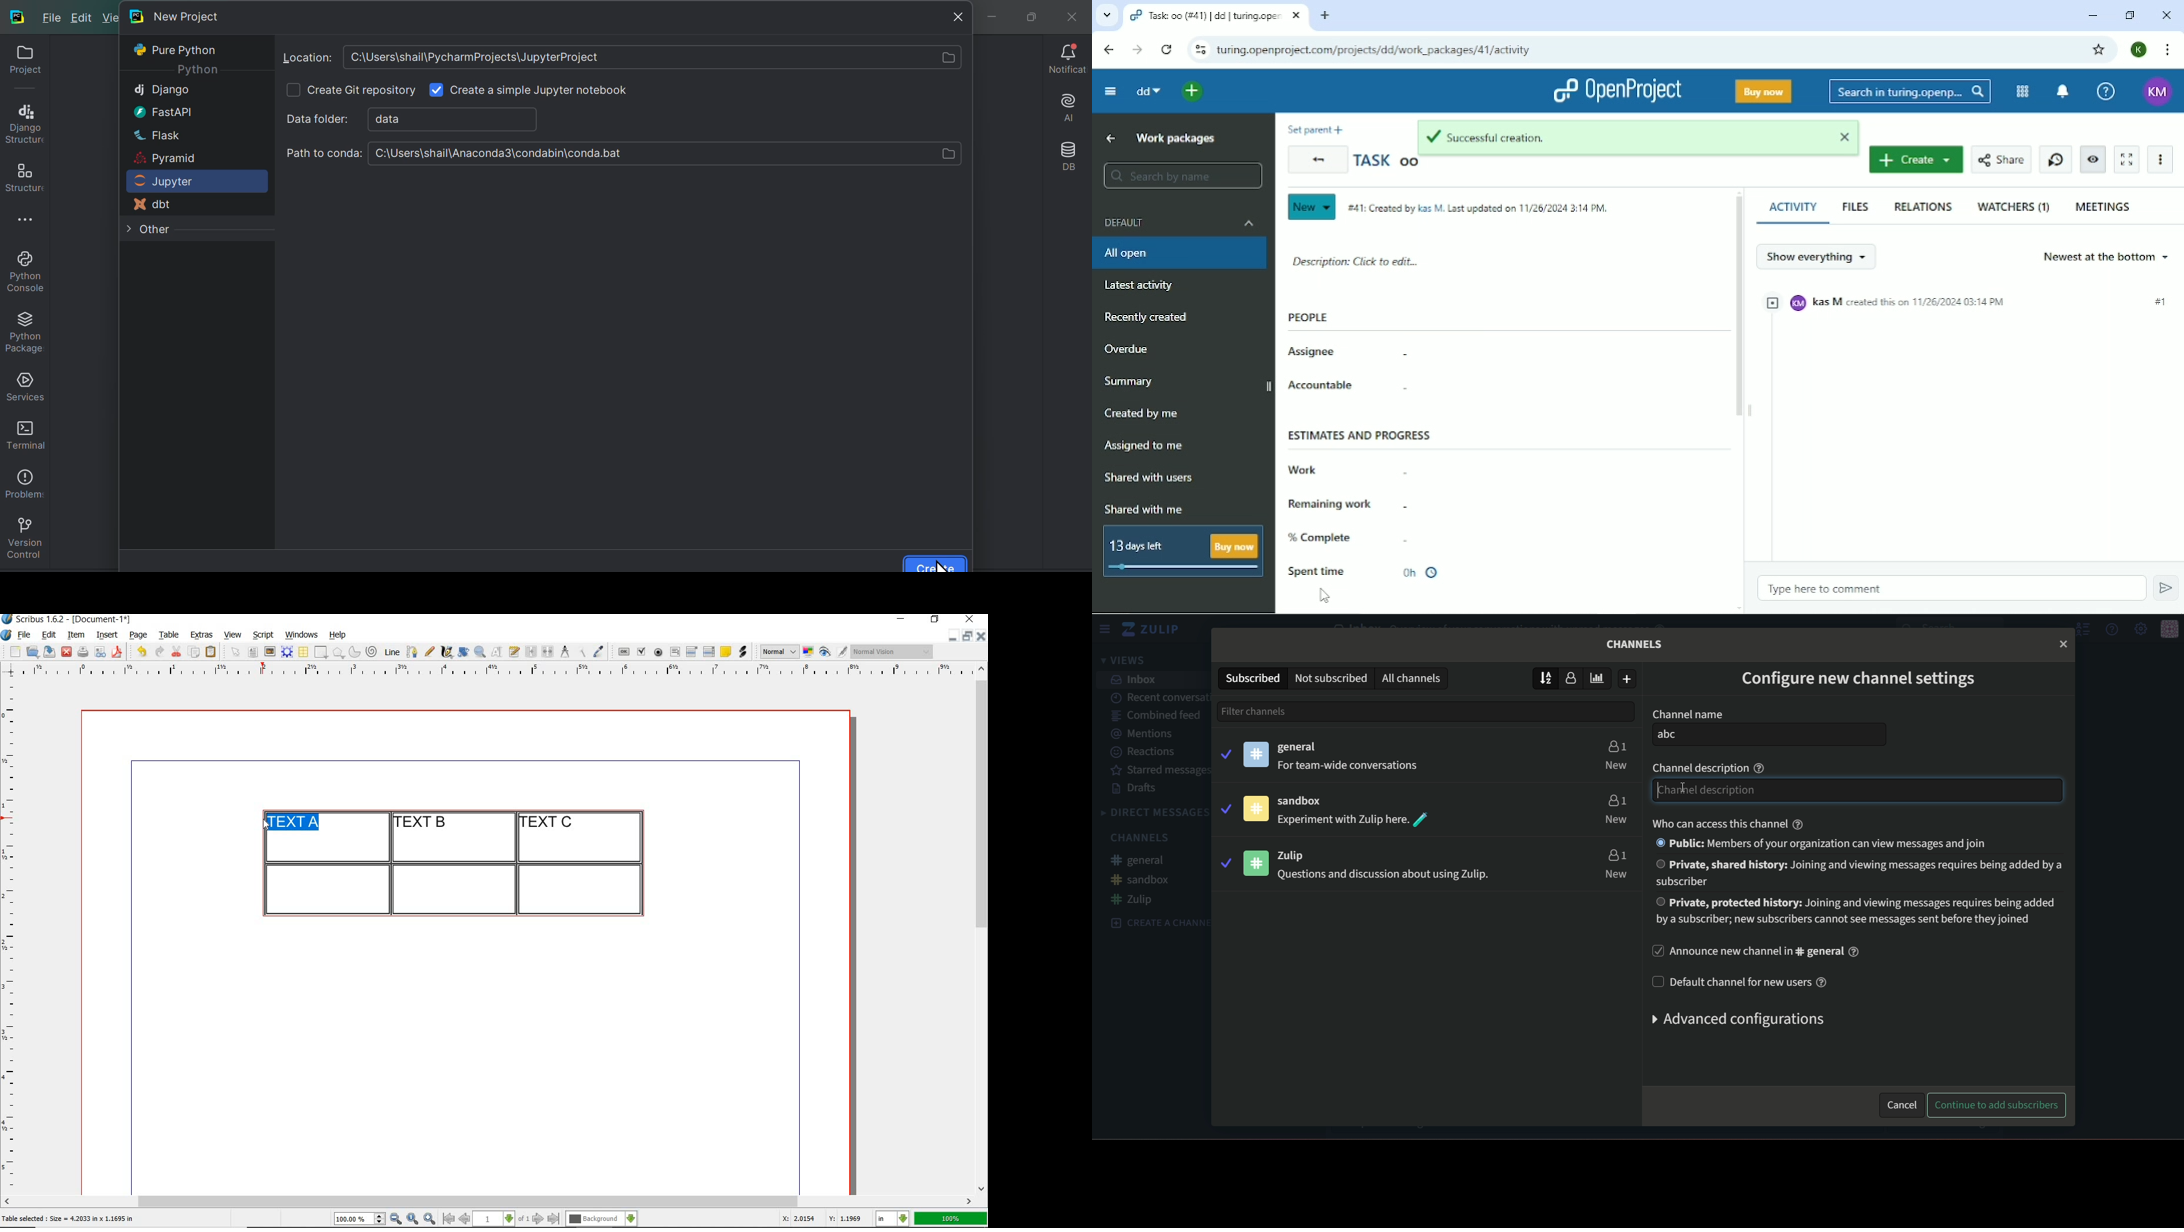 The image size is (2184, 1232). What do you see at coordinates (101, 653) in the screenshot?
I see `preflight verifier` at bounding box center [101, 653].